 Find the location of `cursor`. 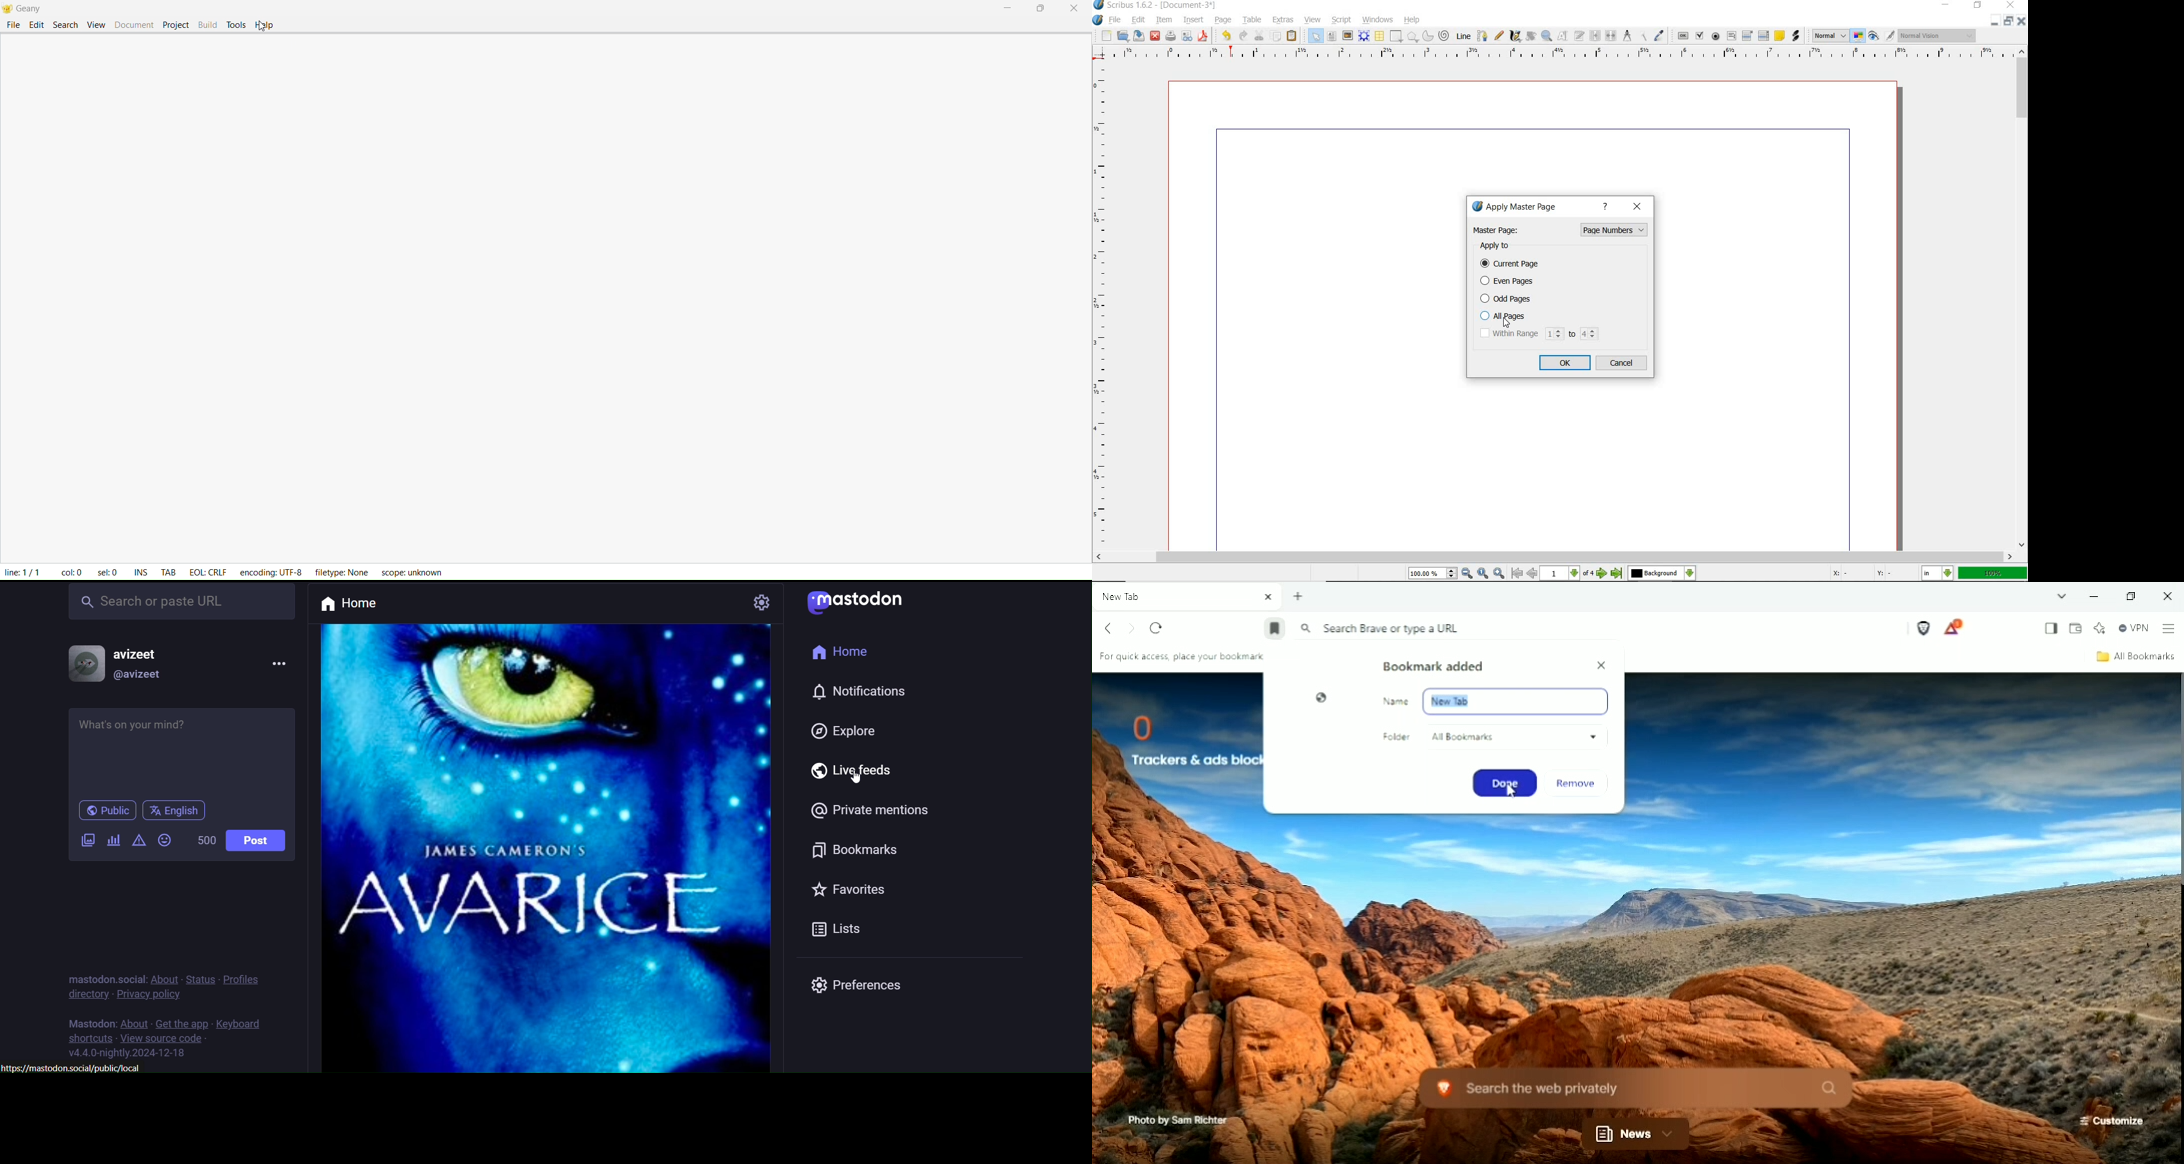

cursor is located at coordinates (859, 783).